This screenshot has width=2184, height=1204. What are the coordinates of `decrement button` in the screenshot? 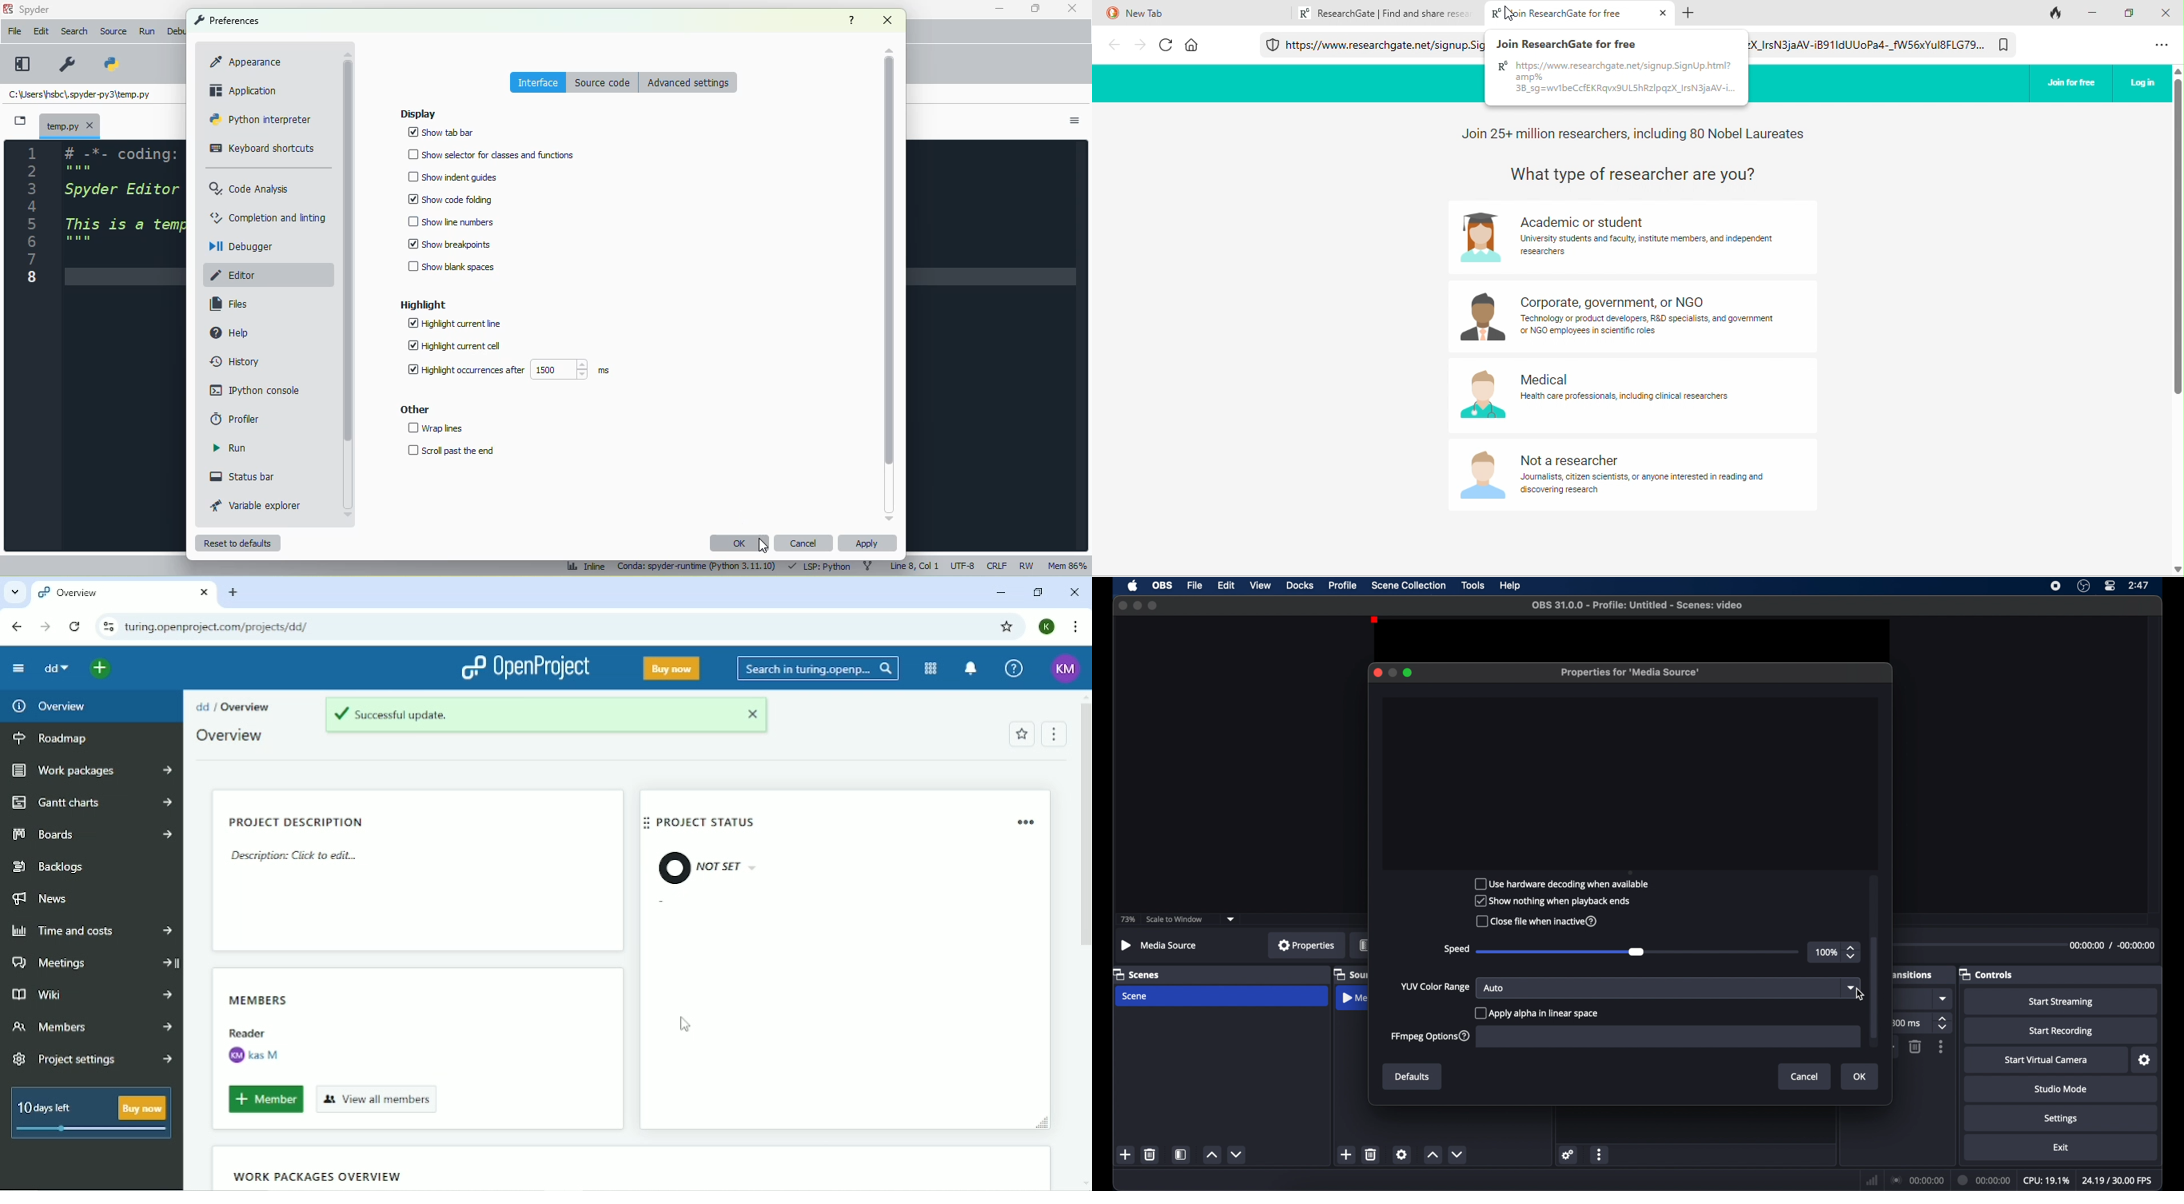 It's located at (1457, 1154).